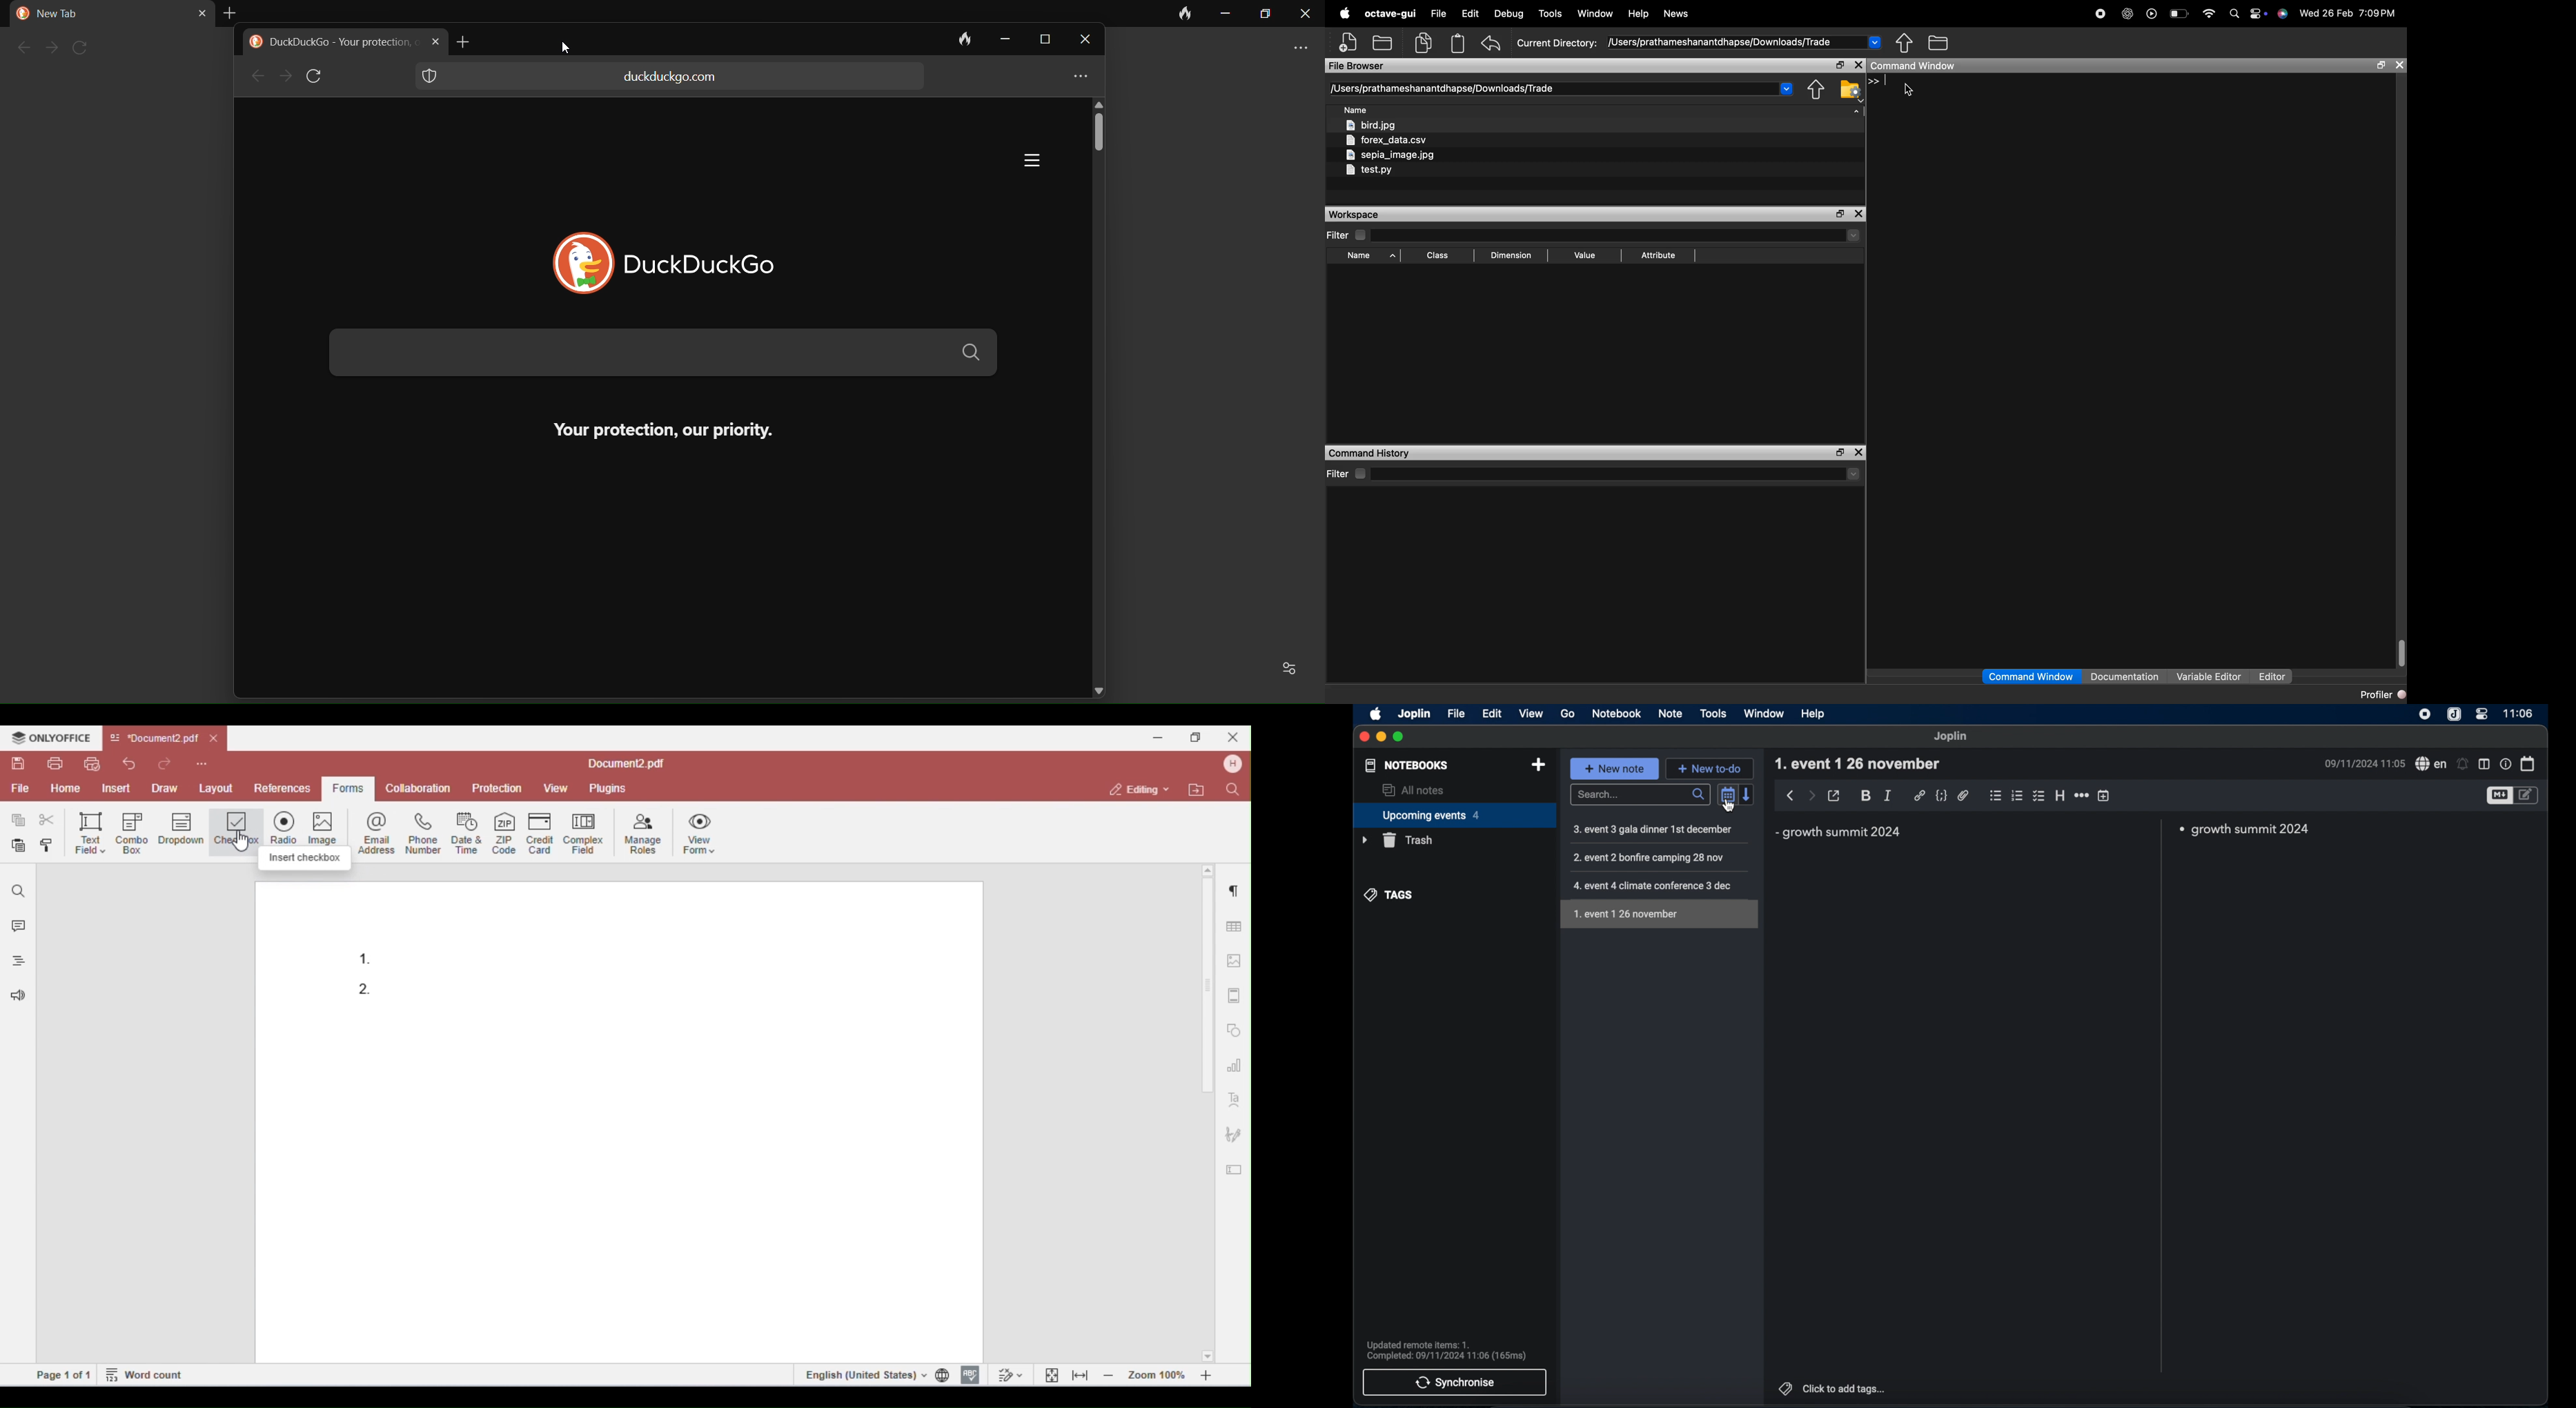 The height and width of the screenshot is (1428, 2576). Describe the element at coordinates (2060, 795) in the screenshot. I see `heading` at that location.